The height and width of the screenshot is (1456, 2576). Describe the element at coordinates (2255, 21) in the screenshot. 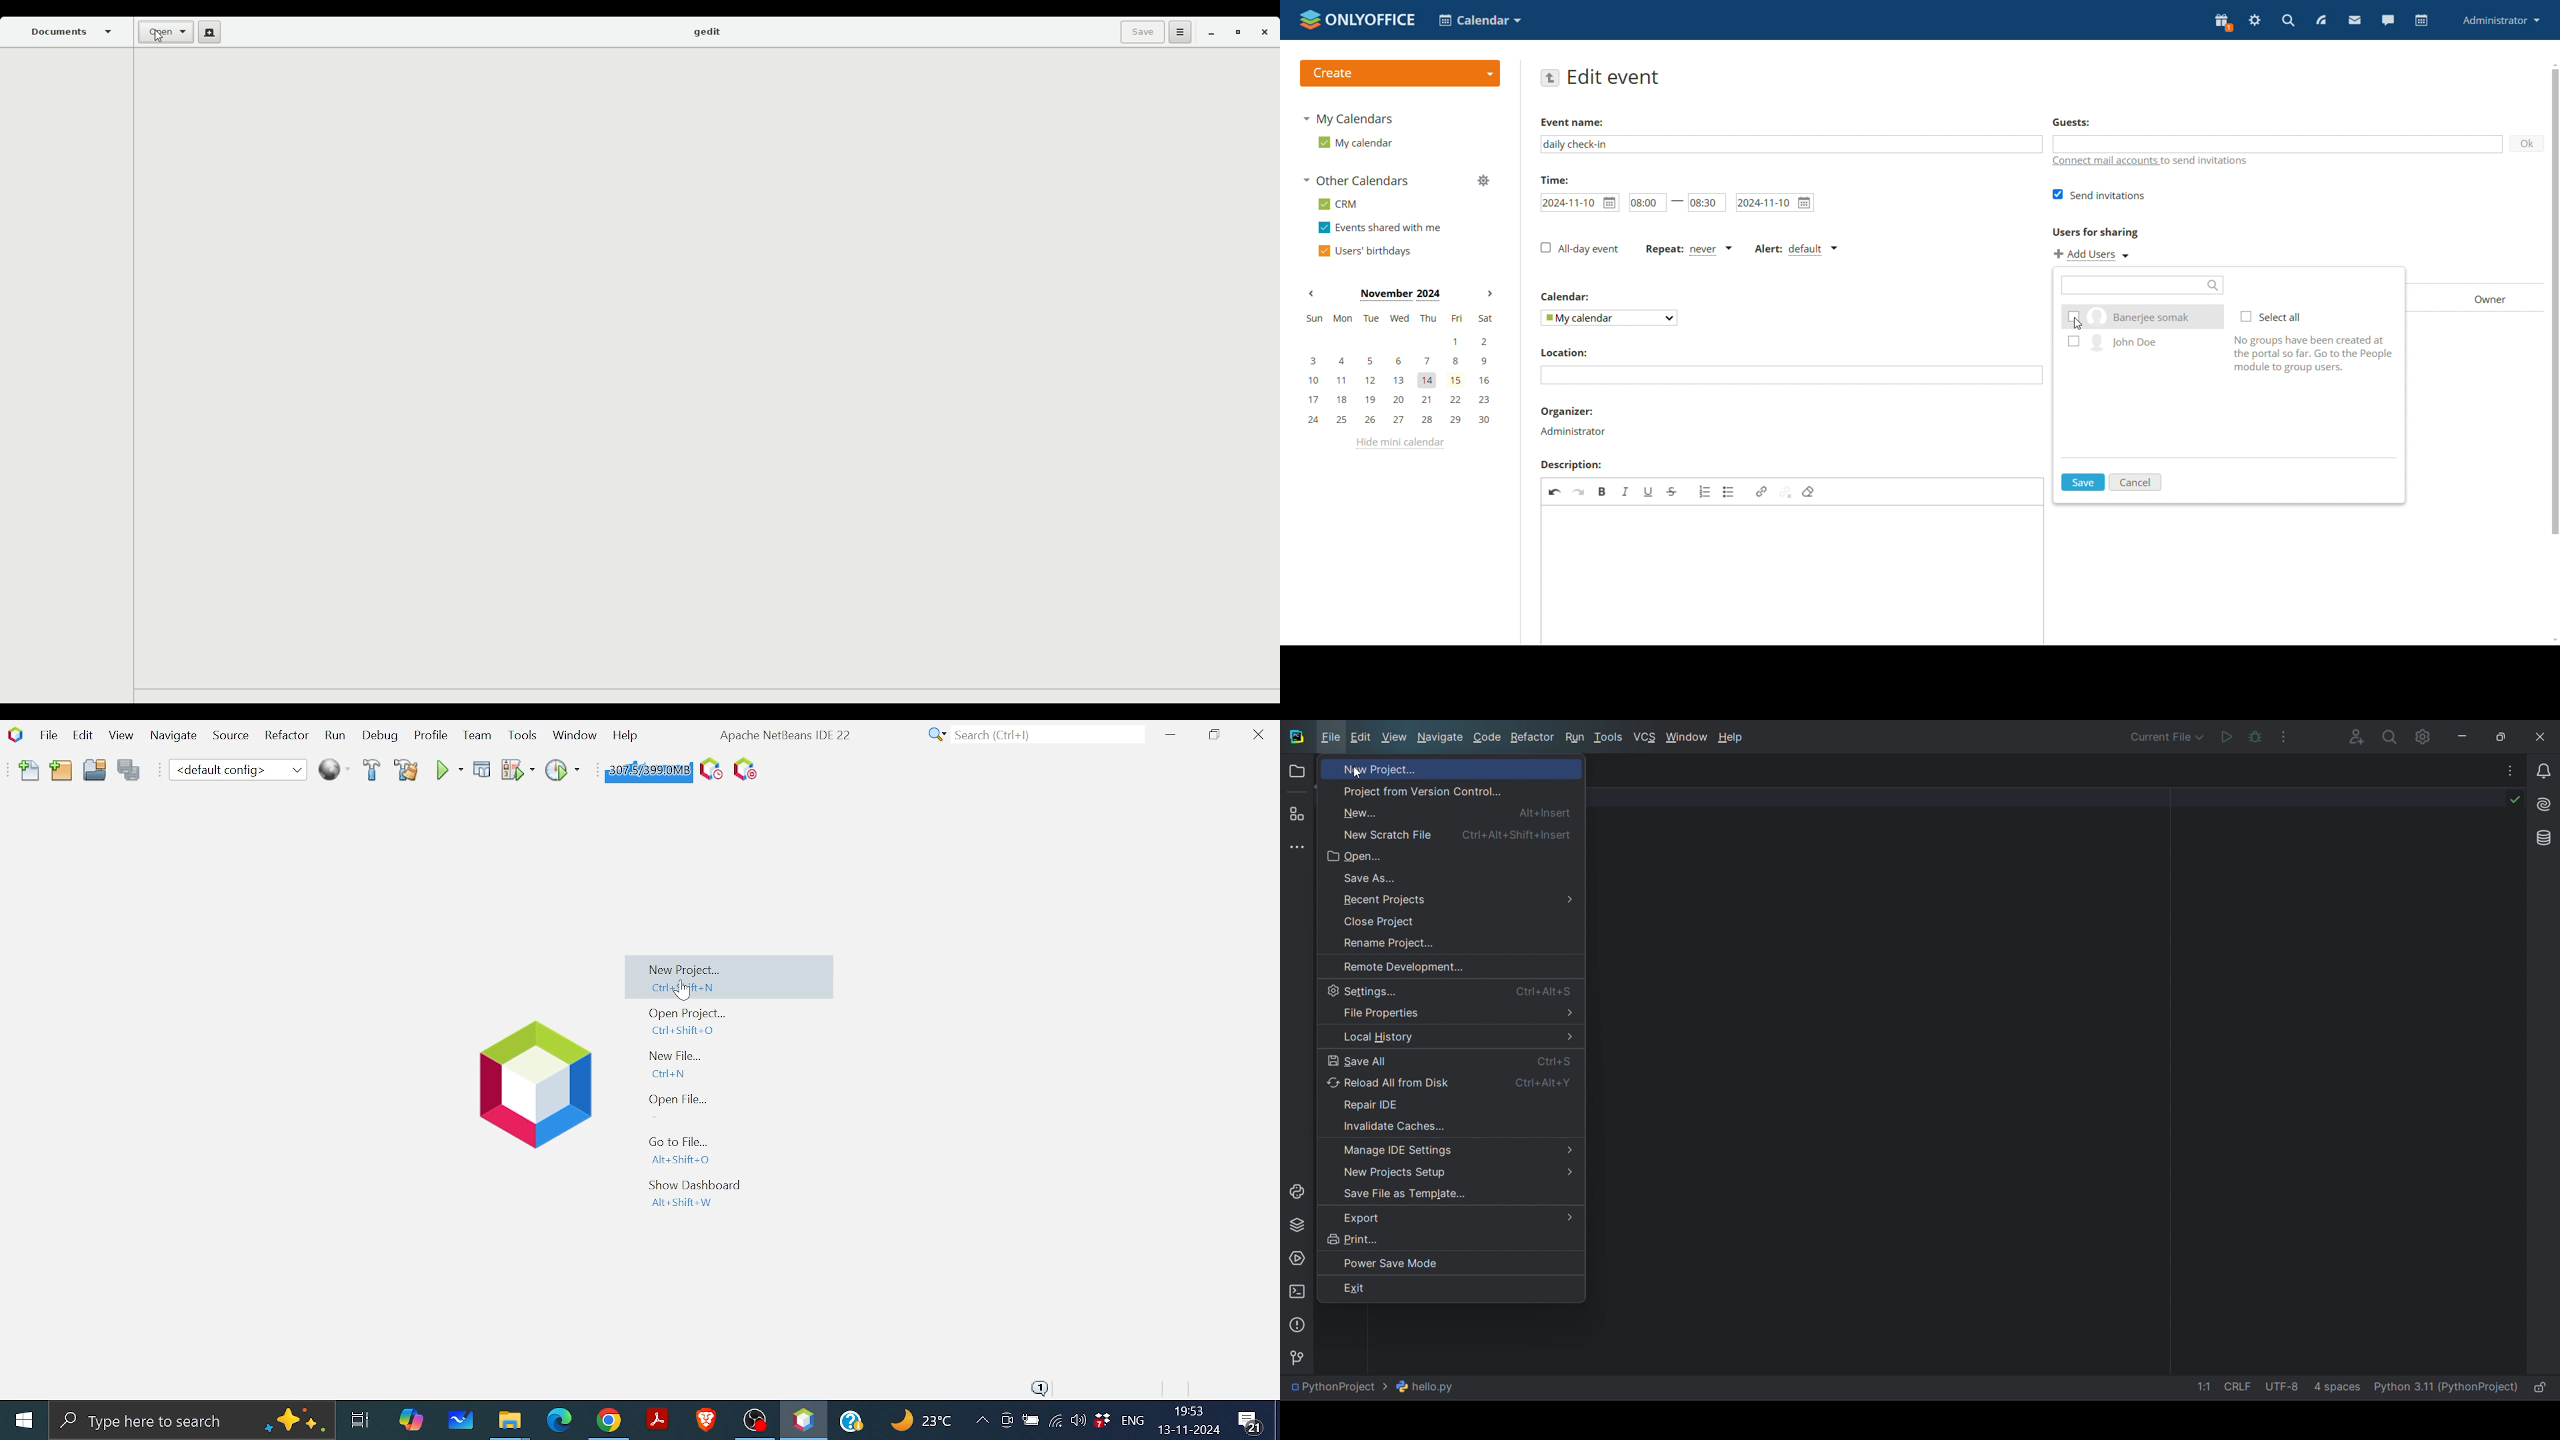

I see `settings` at that location.